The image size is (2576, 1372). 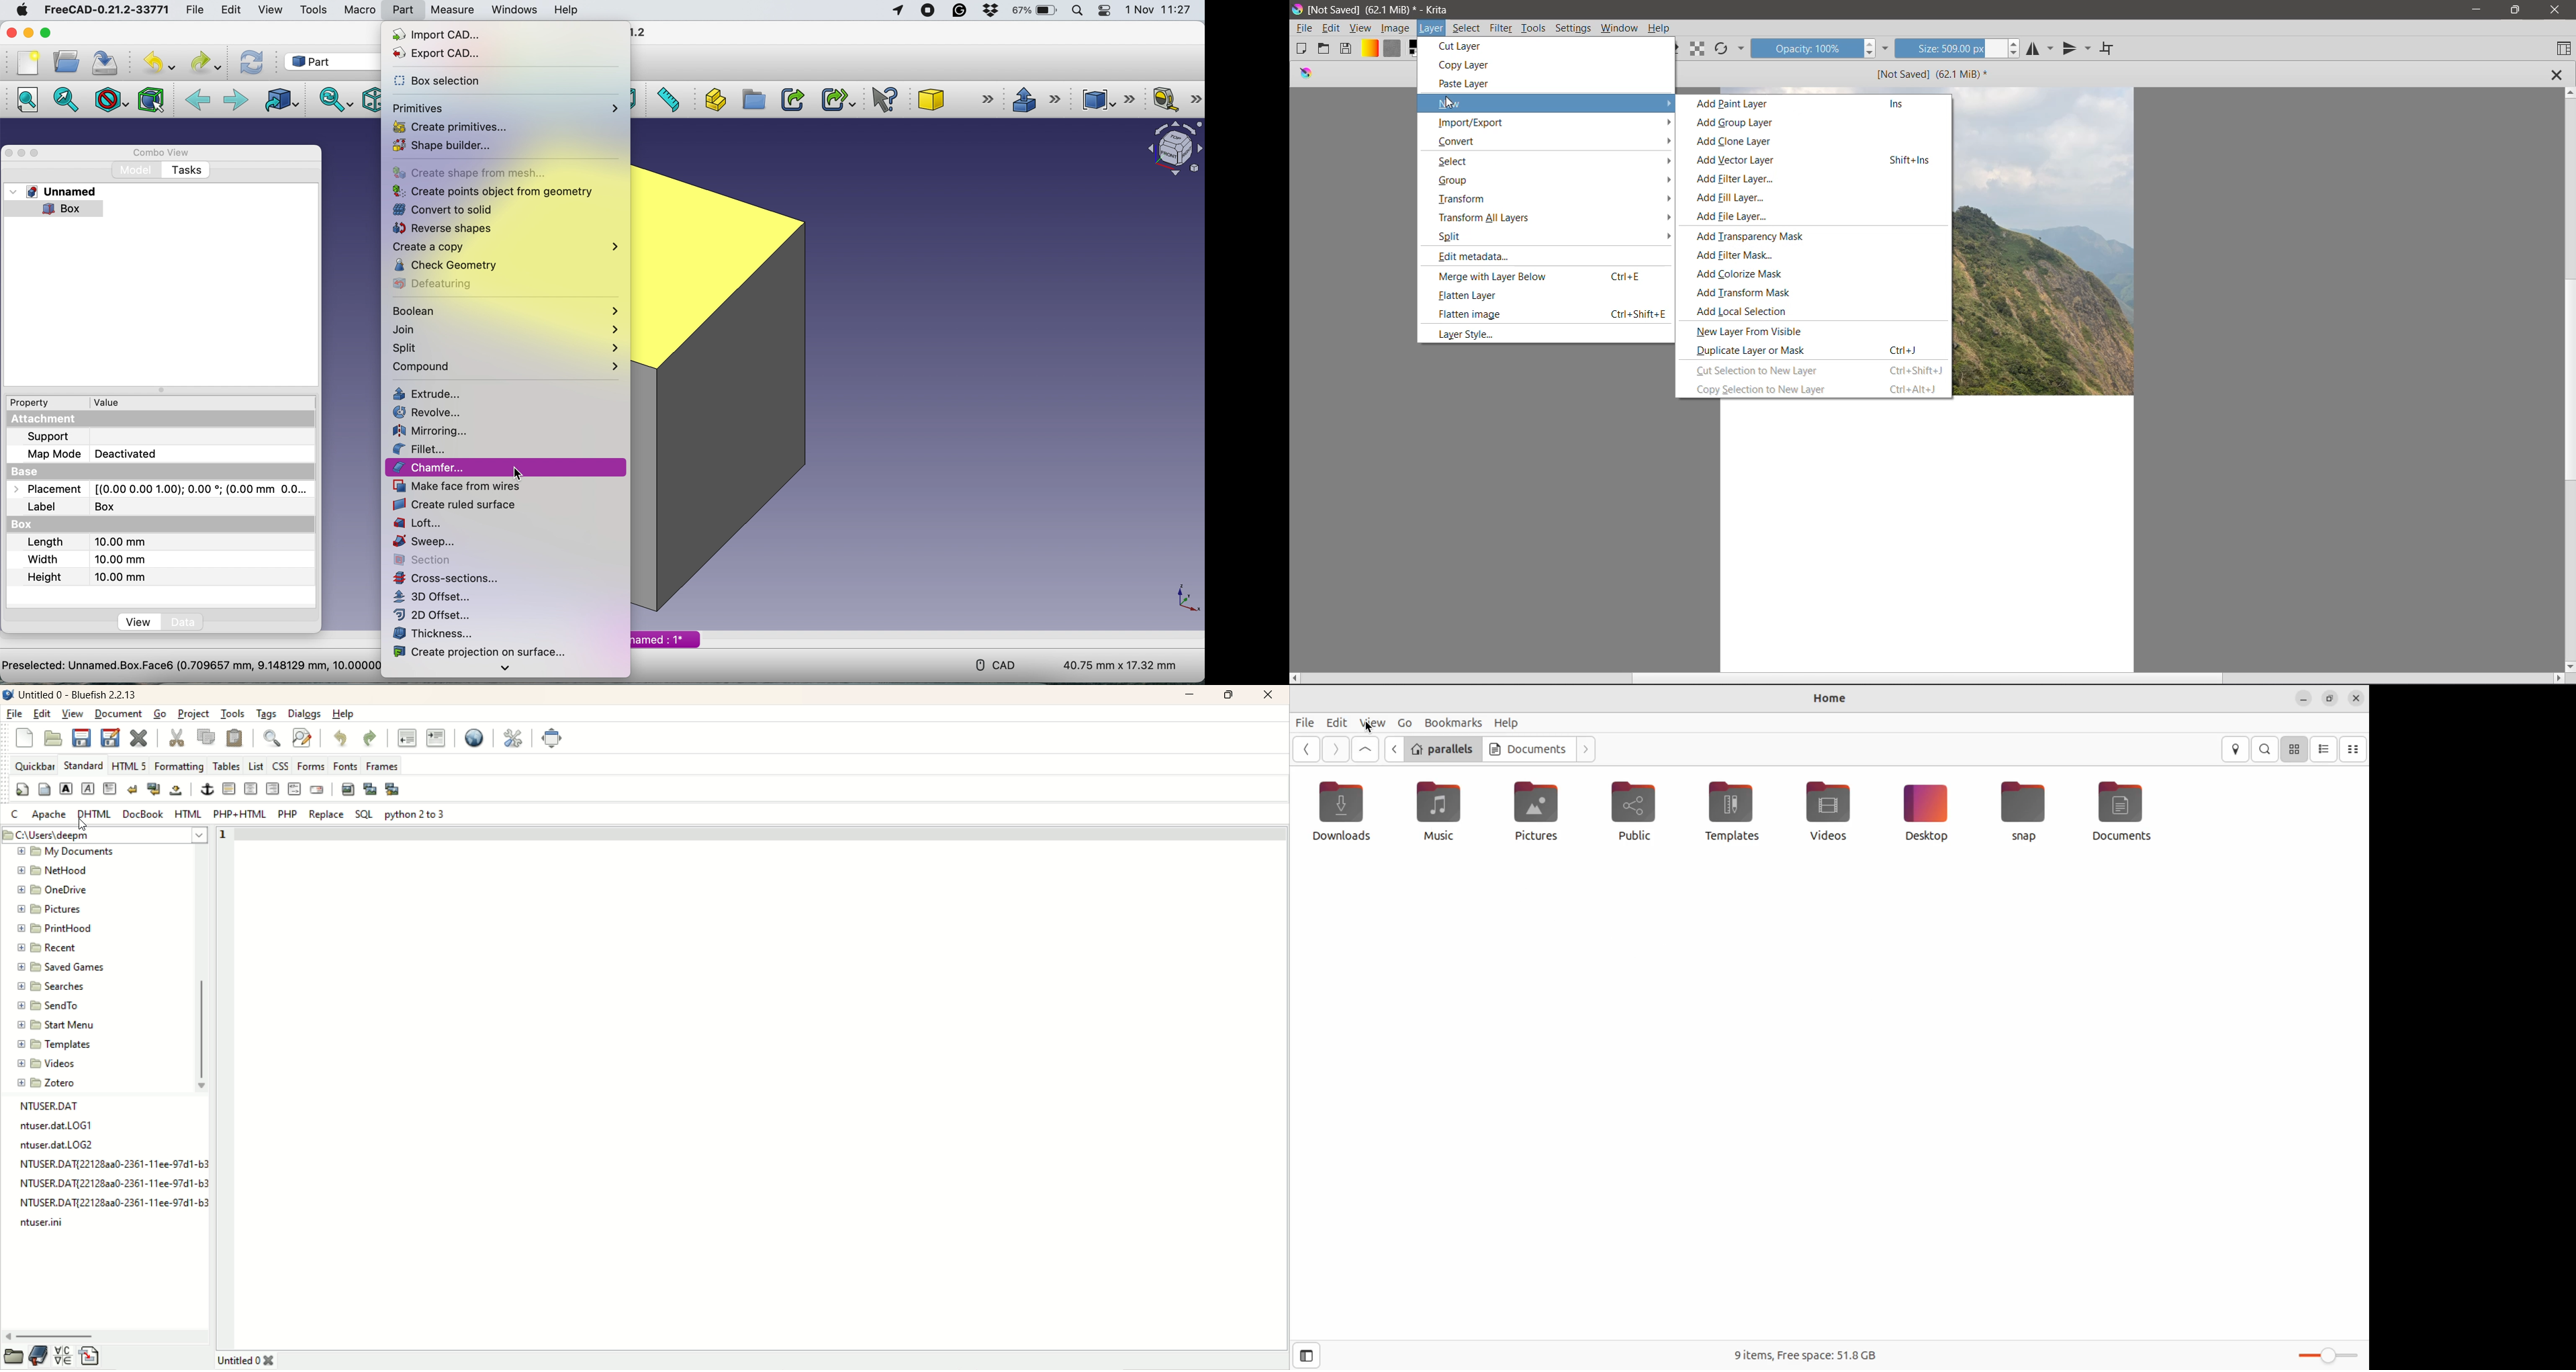 What do you see at coordinates (110, 99) in the screenshot?
I see `draw style` at bounding box center [110, 99].